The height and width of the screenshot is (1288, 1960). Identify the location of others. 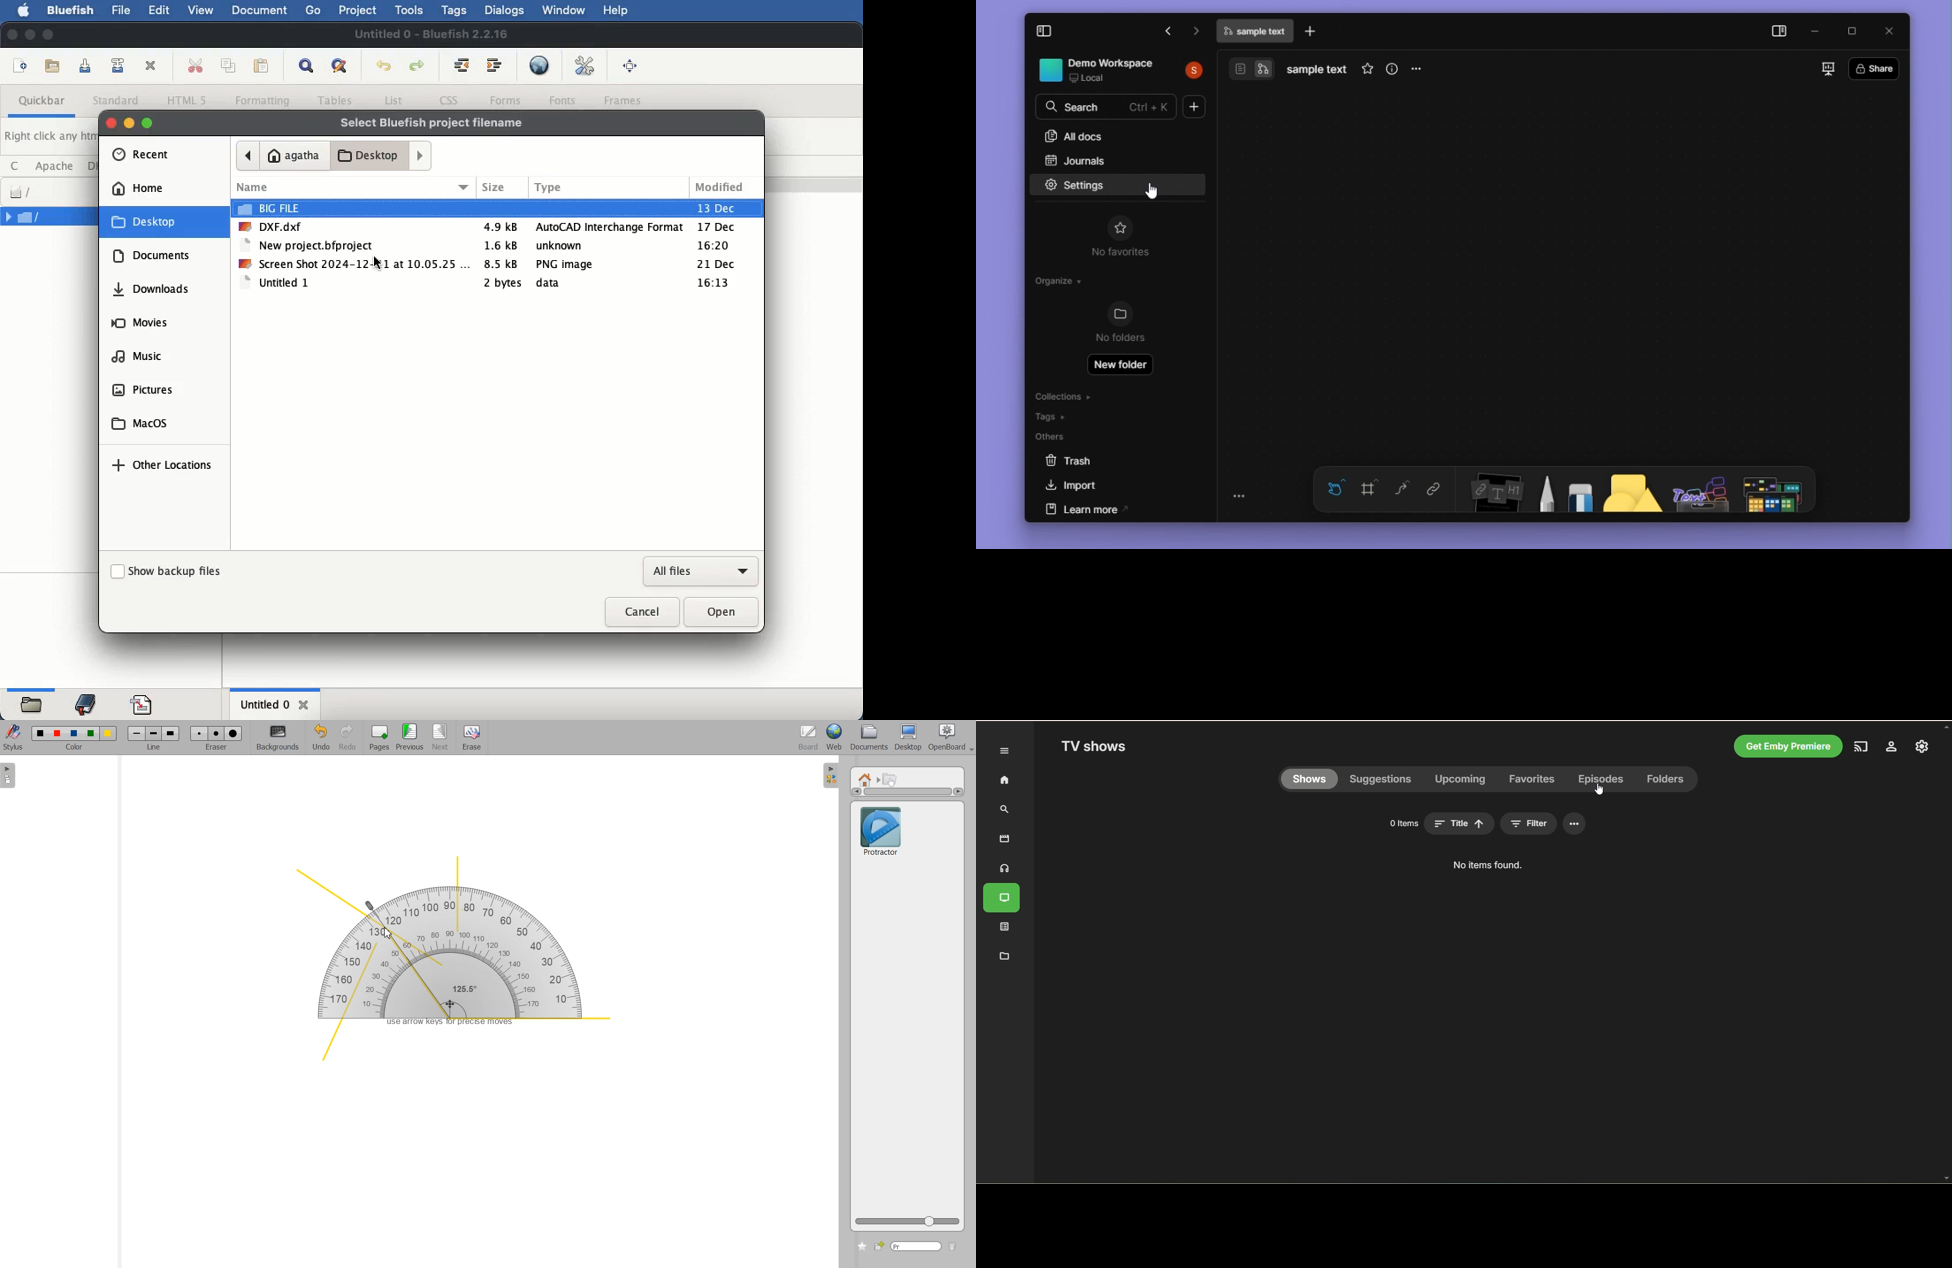
(1701, 489).